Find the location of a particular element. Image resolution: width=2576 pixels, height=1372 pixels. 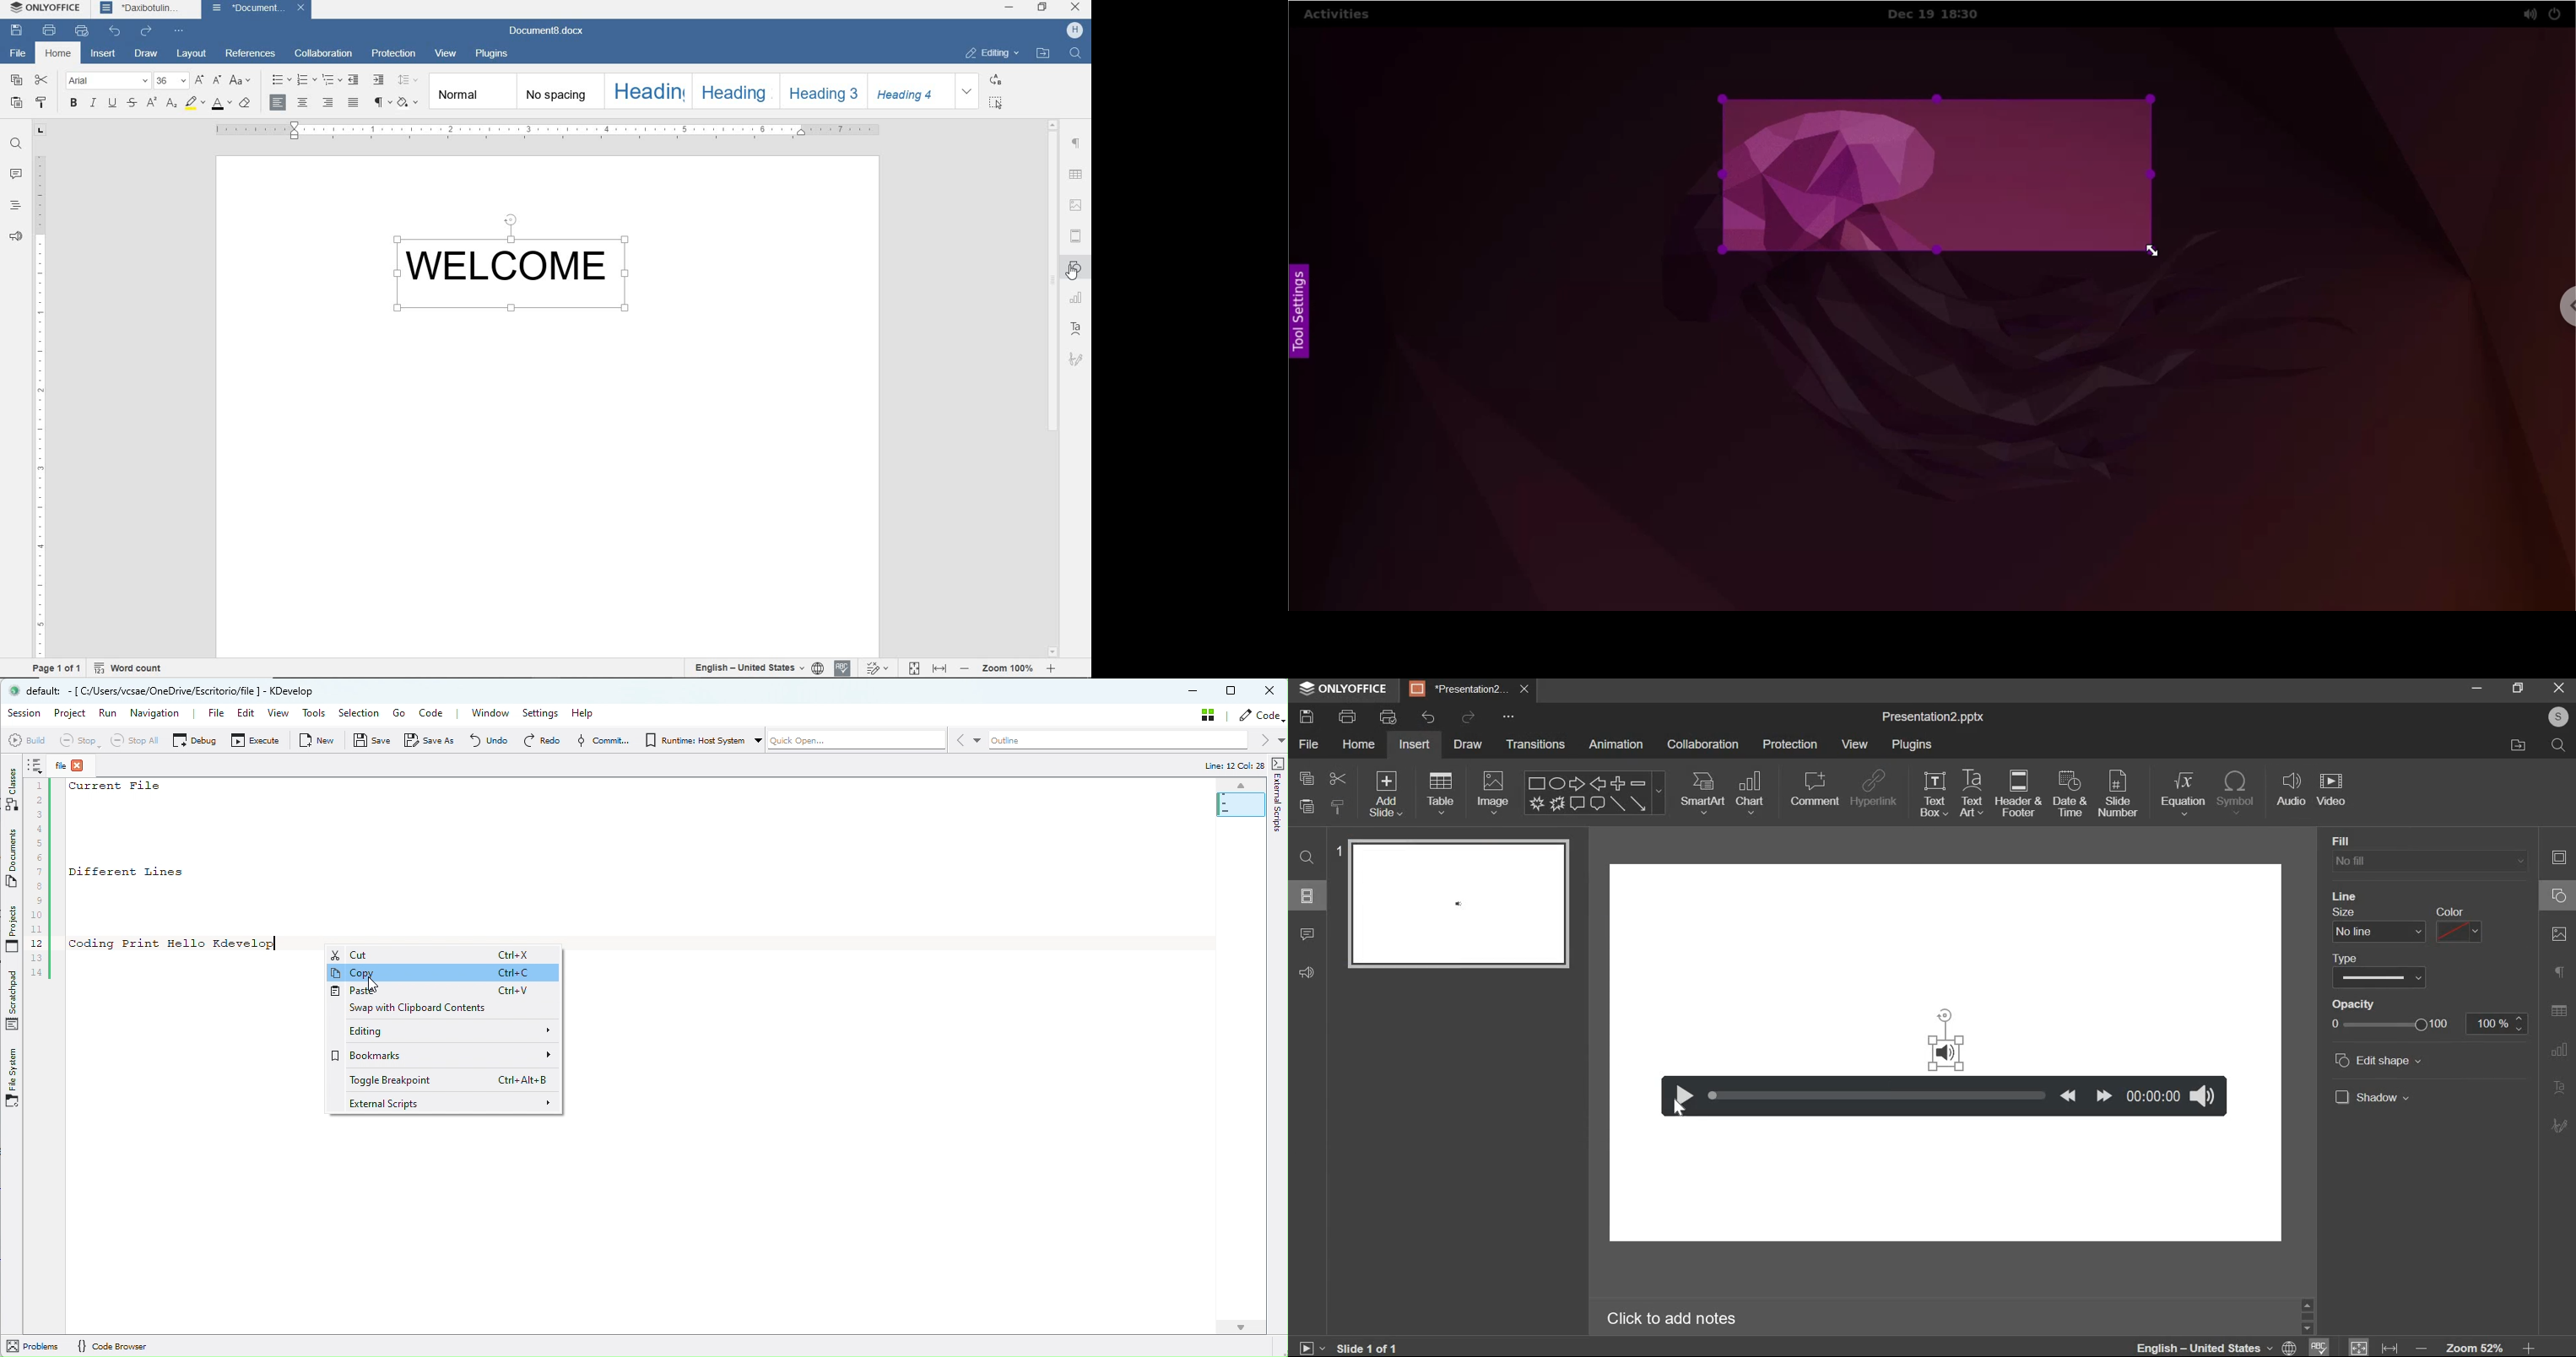

shape settings is located at coordinates (2559, 894).